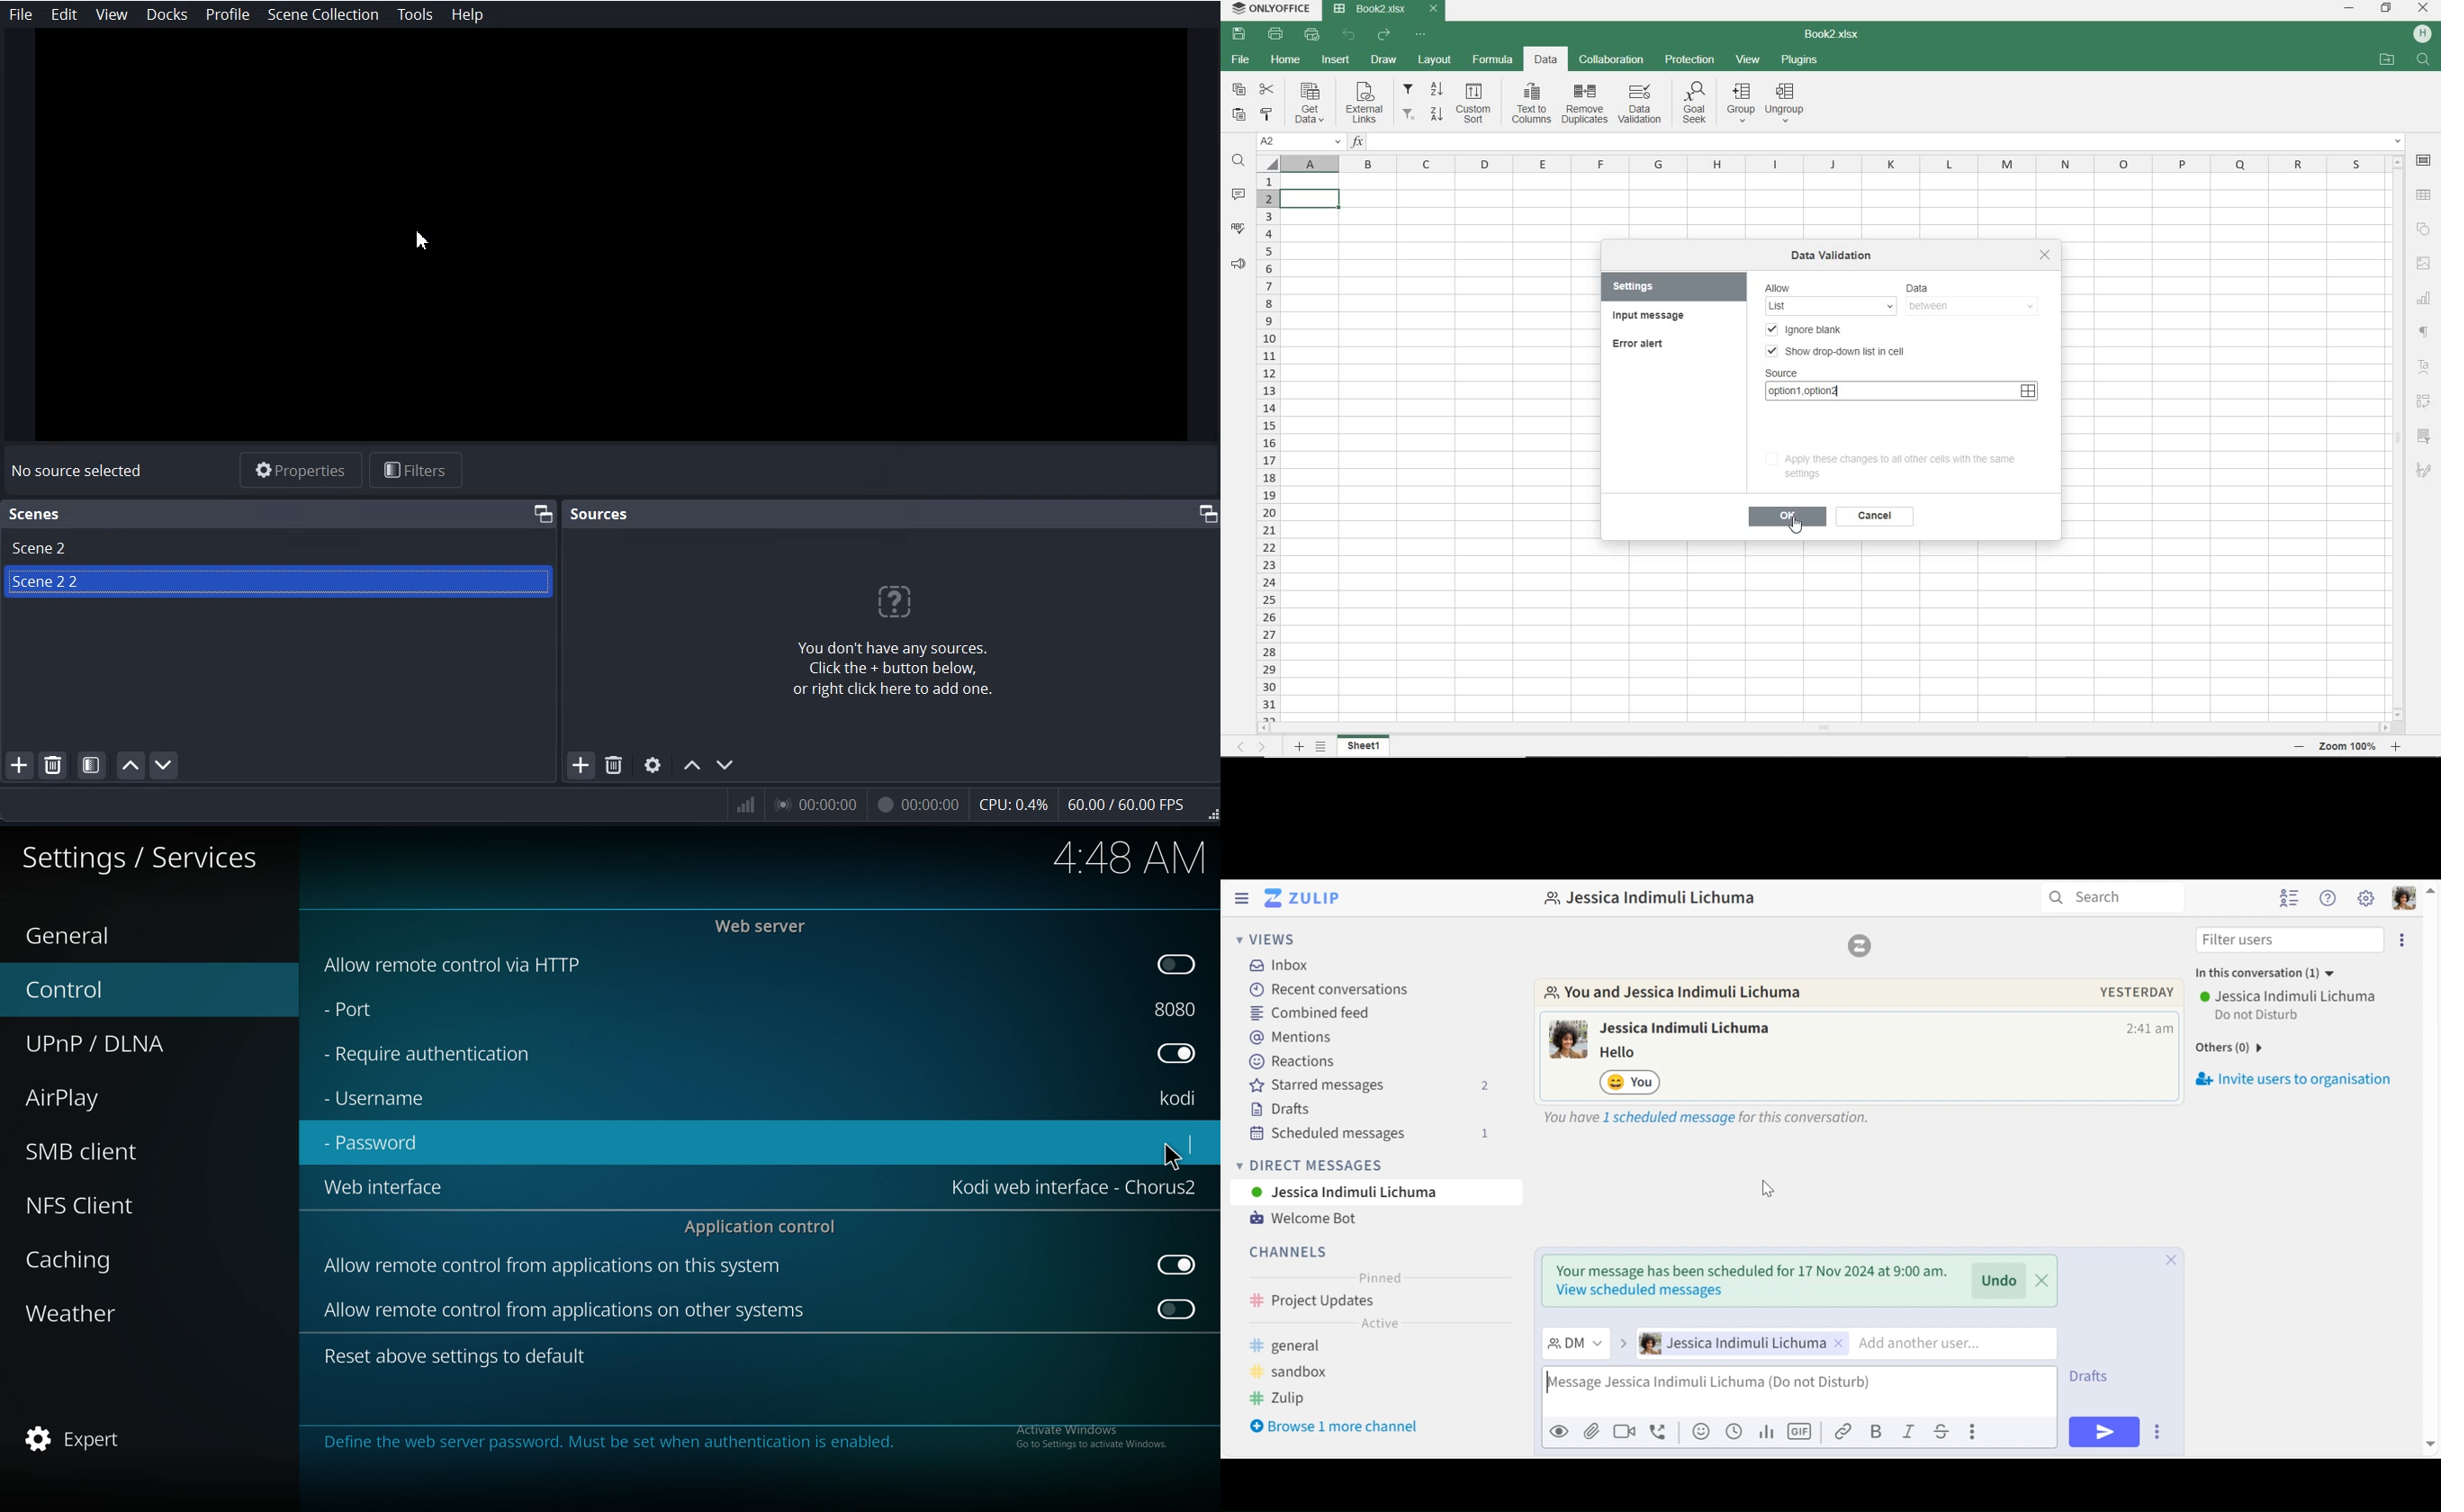 Image resolution: width=2464 pixels, height=1512 pixels. I want to click on Hide Left Sidebar, so click(1241, 898).